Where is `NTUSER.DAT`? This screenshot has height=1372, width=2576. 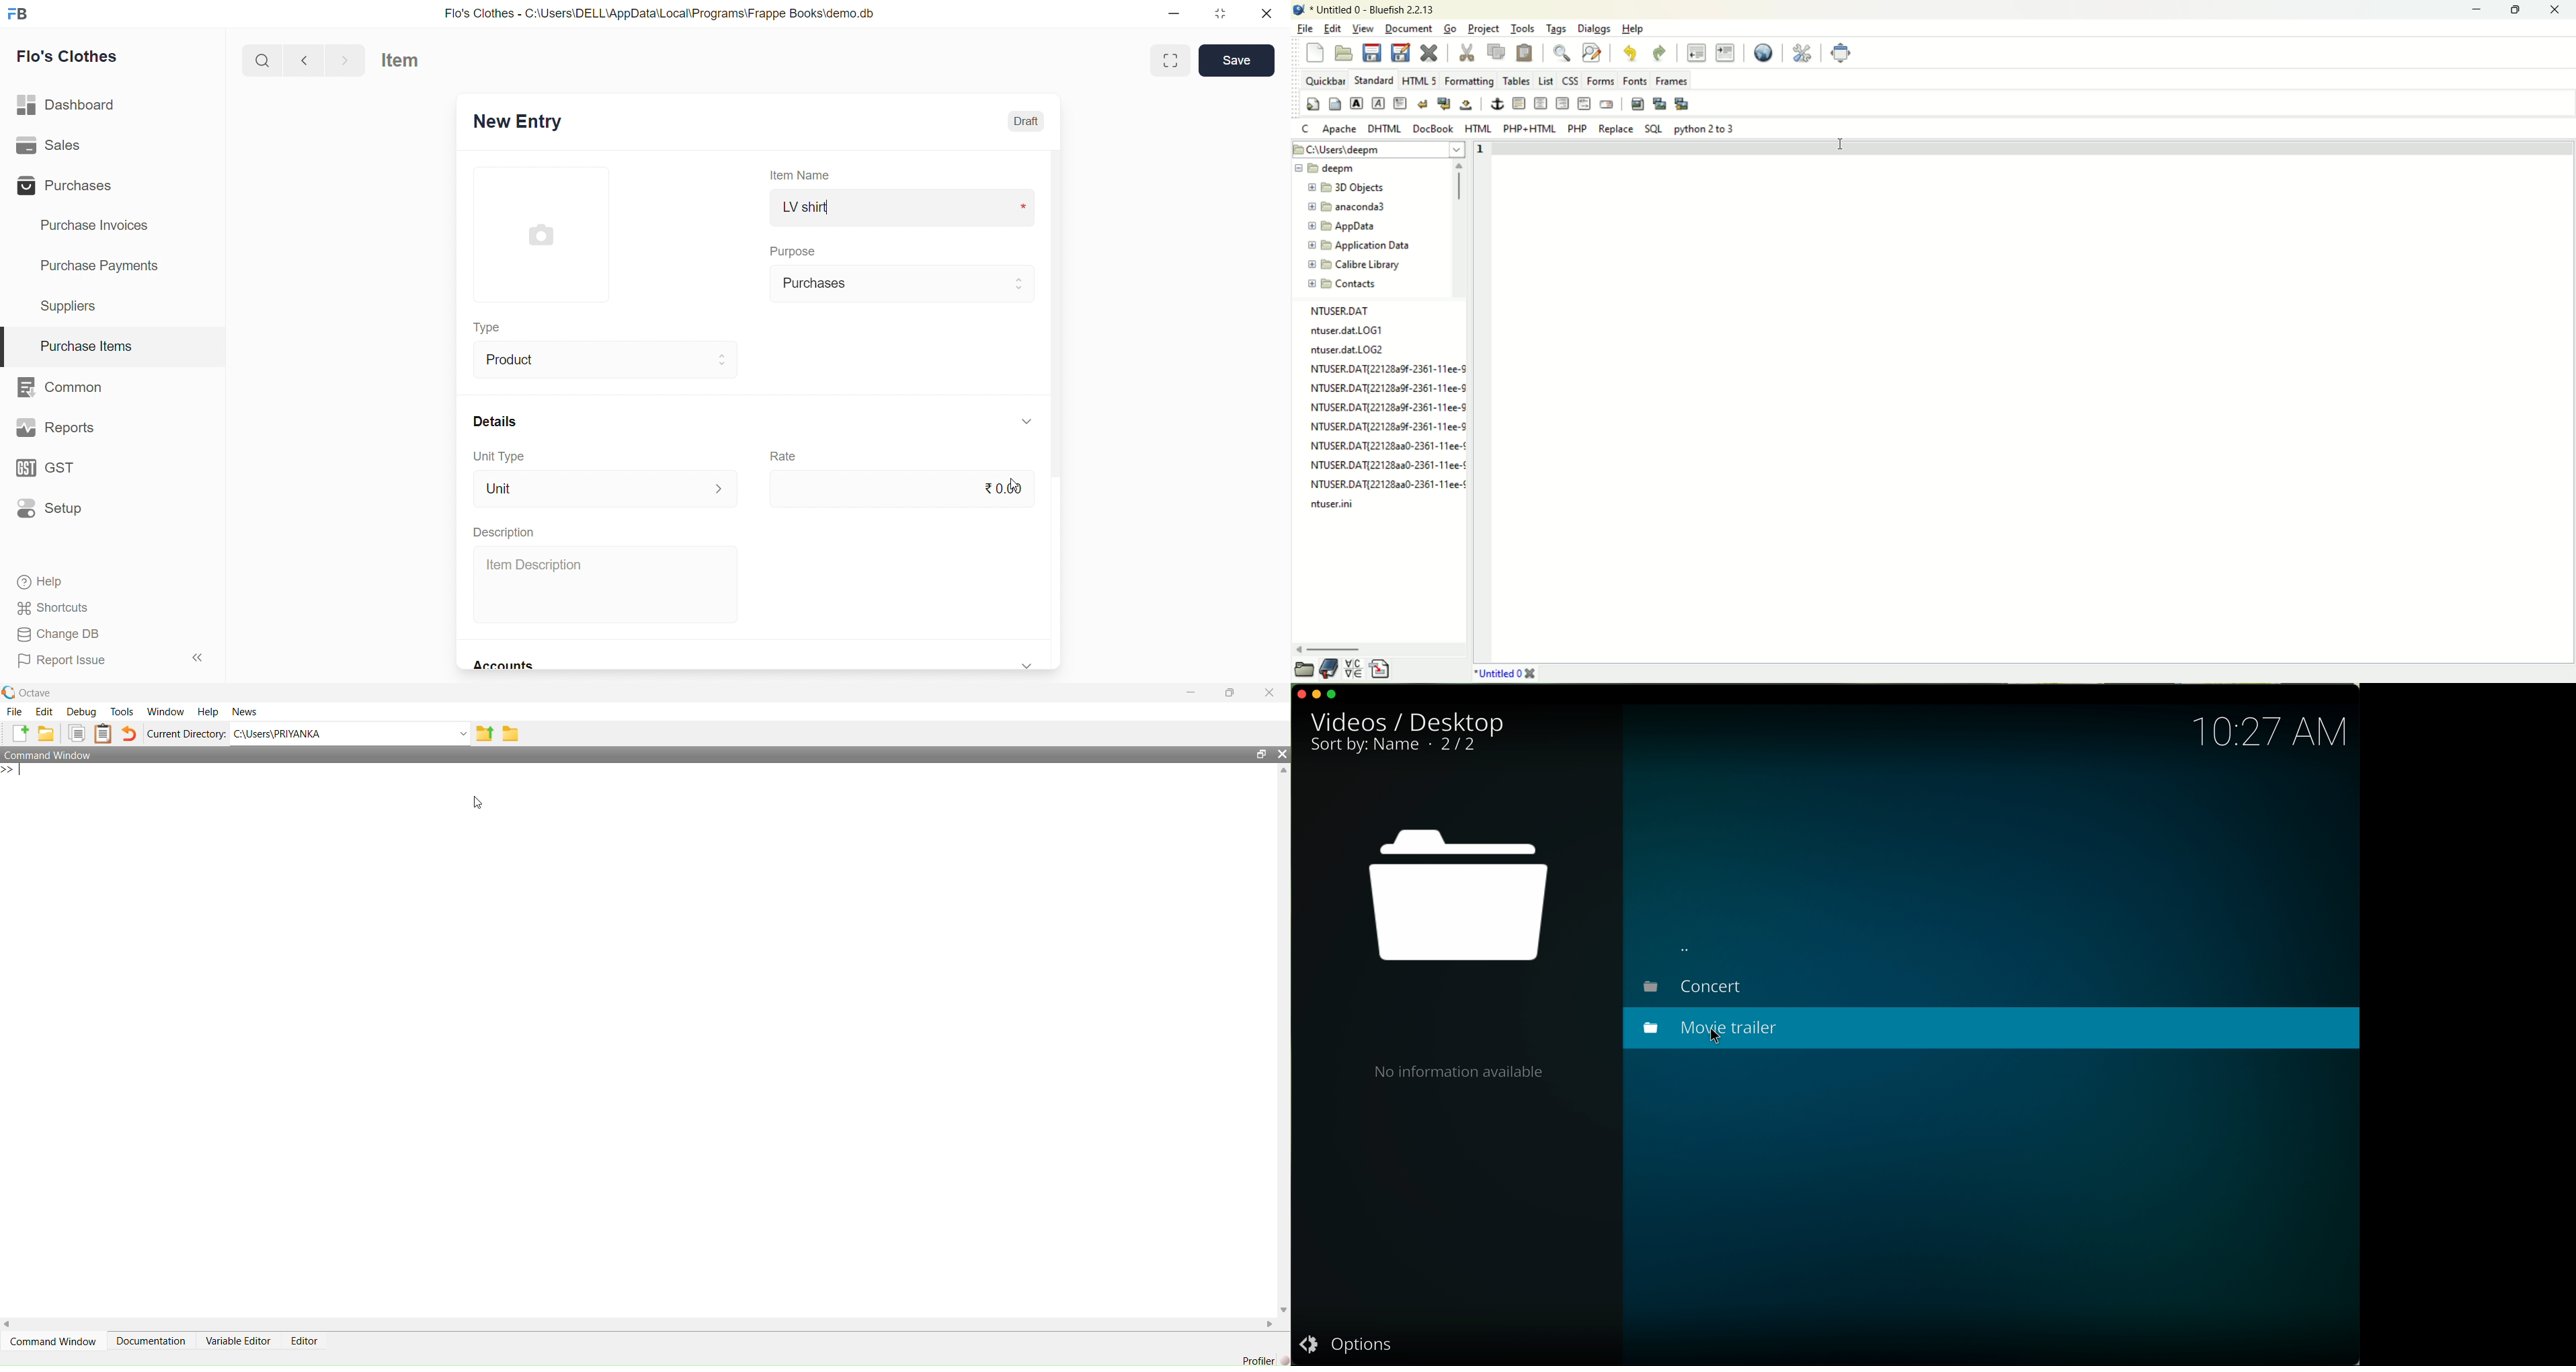
NTUSER.DAT is located at coordinates (1342, 309).